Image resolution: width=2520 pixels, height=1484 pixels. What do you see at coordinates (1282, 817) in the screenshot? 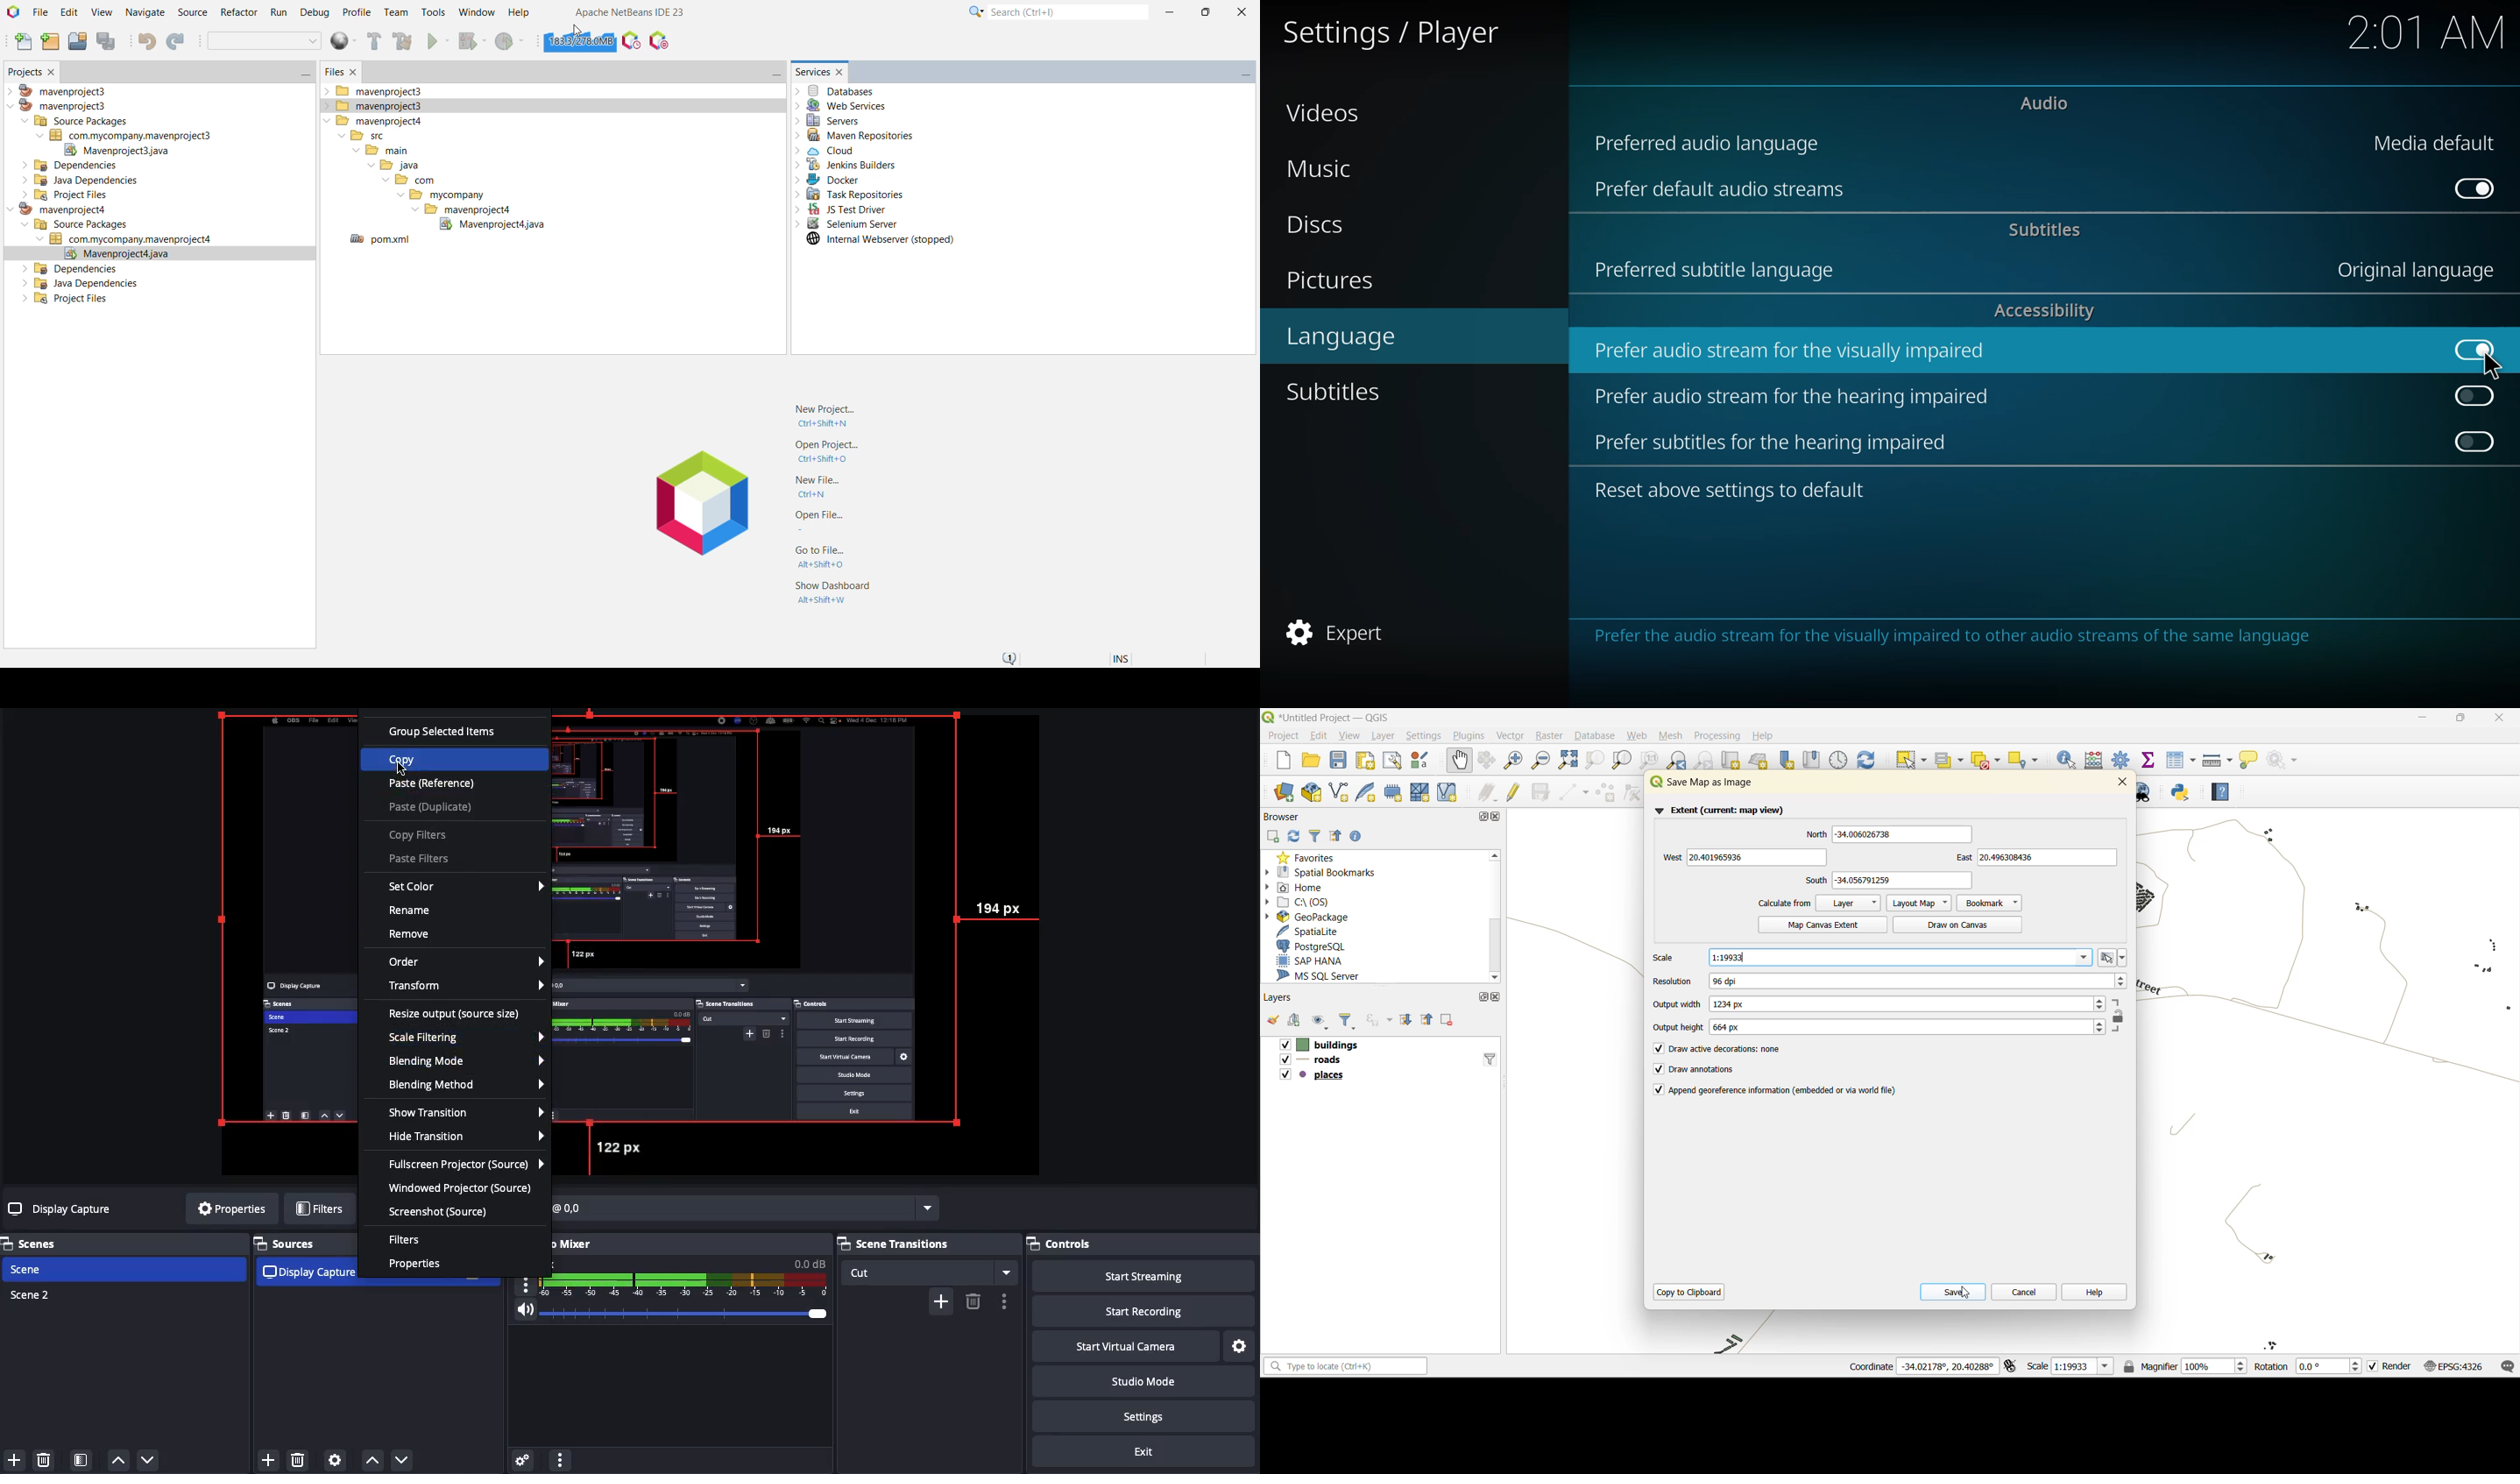
I see `browser` at bounding box center [1282, 817].